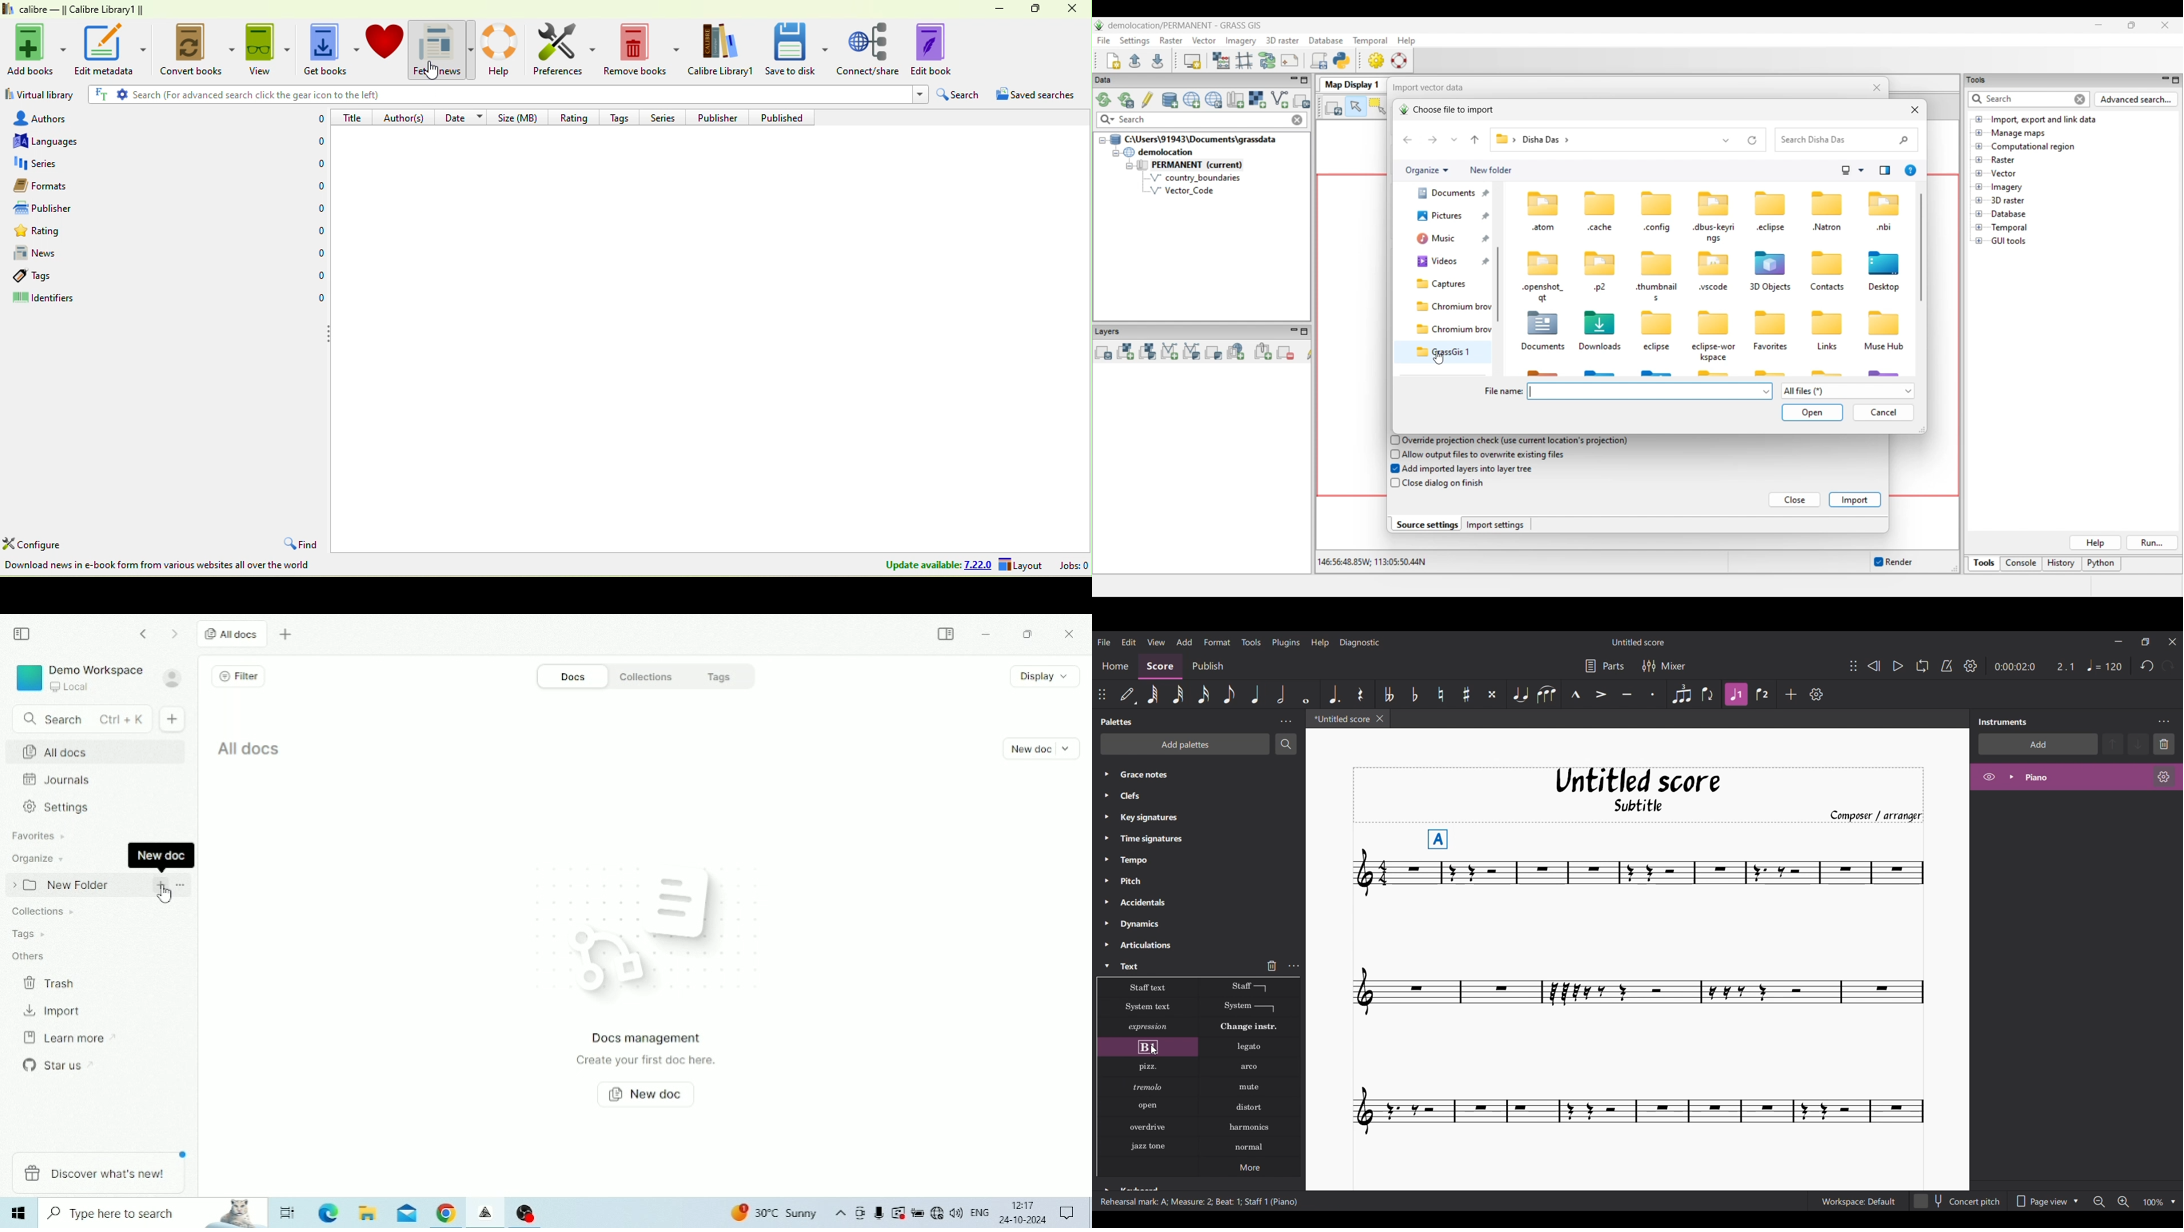 This screenshot has height=1232, width=2184. Describe the element at coordinates (1791, 694) in the screenshot. I see `Add` at that location.